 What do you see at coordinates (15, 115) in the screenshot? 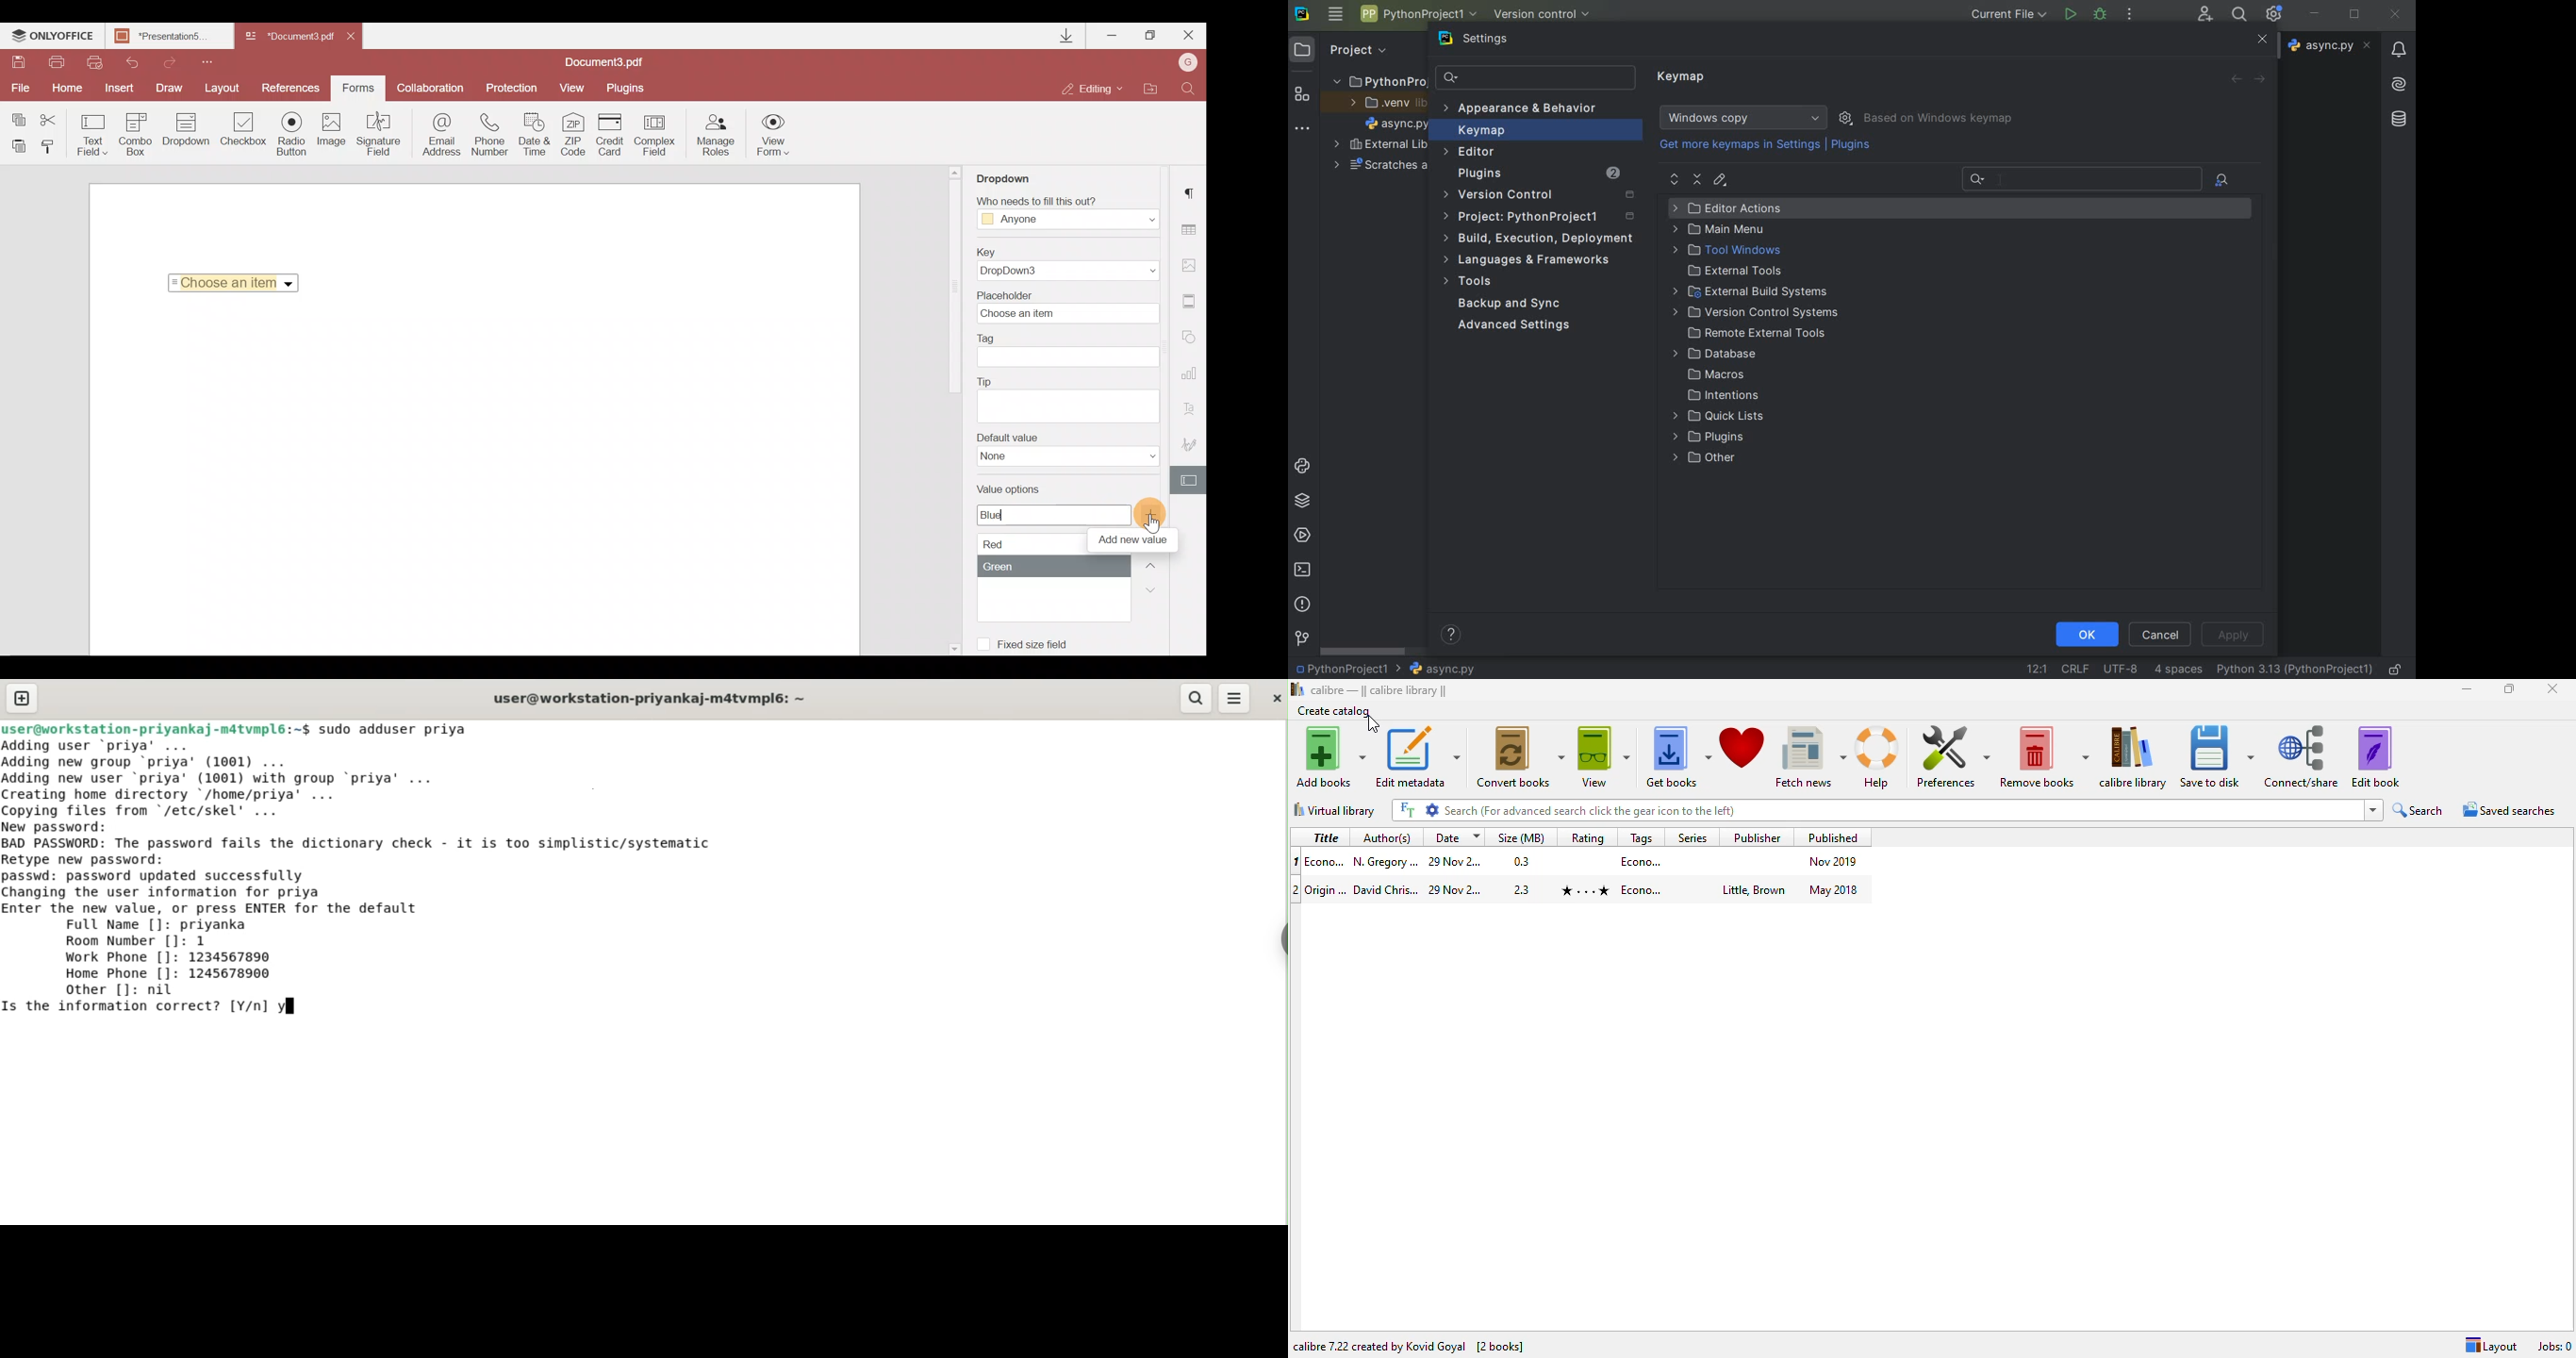
I see `Copy` at bounding box center [15, 115].